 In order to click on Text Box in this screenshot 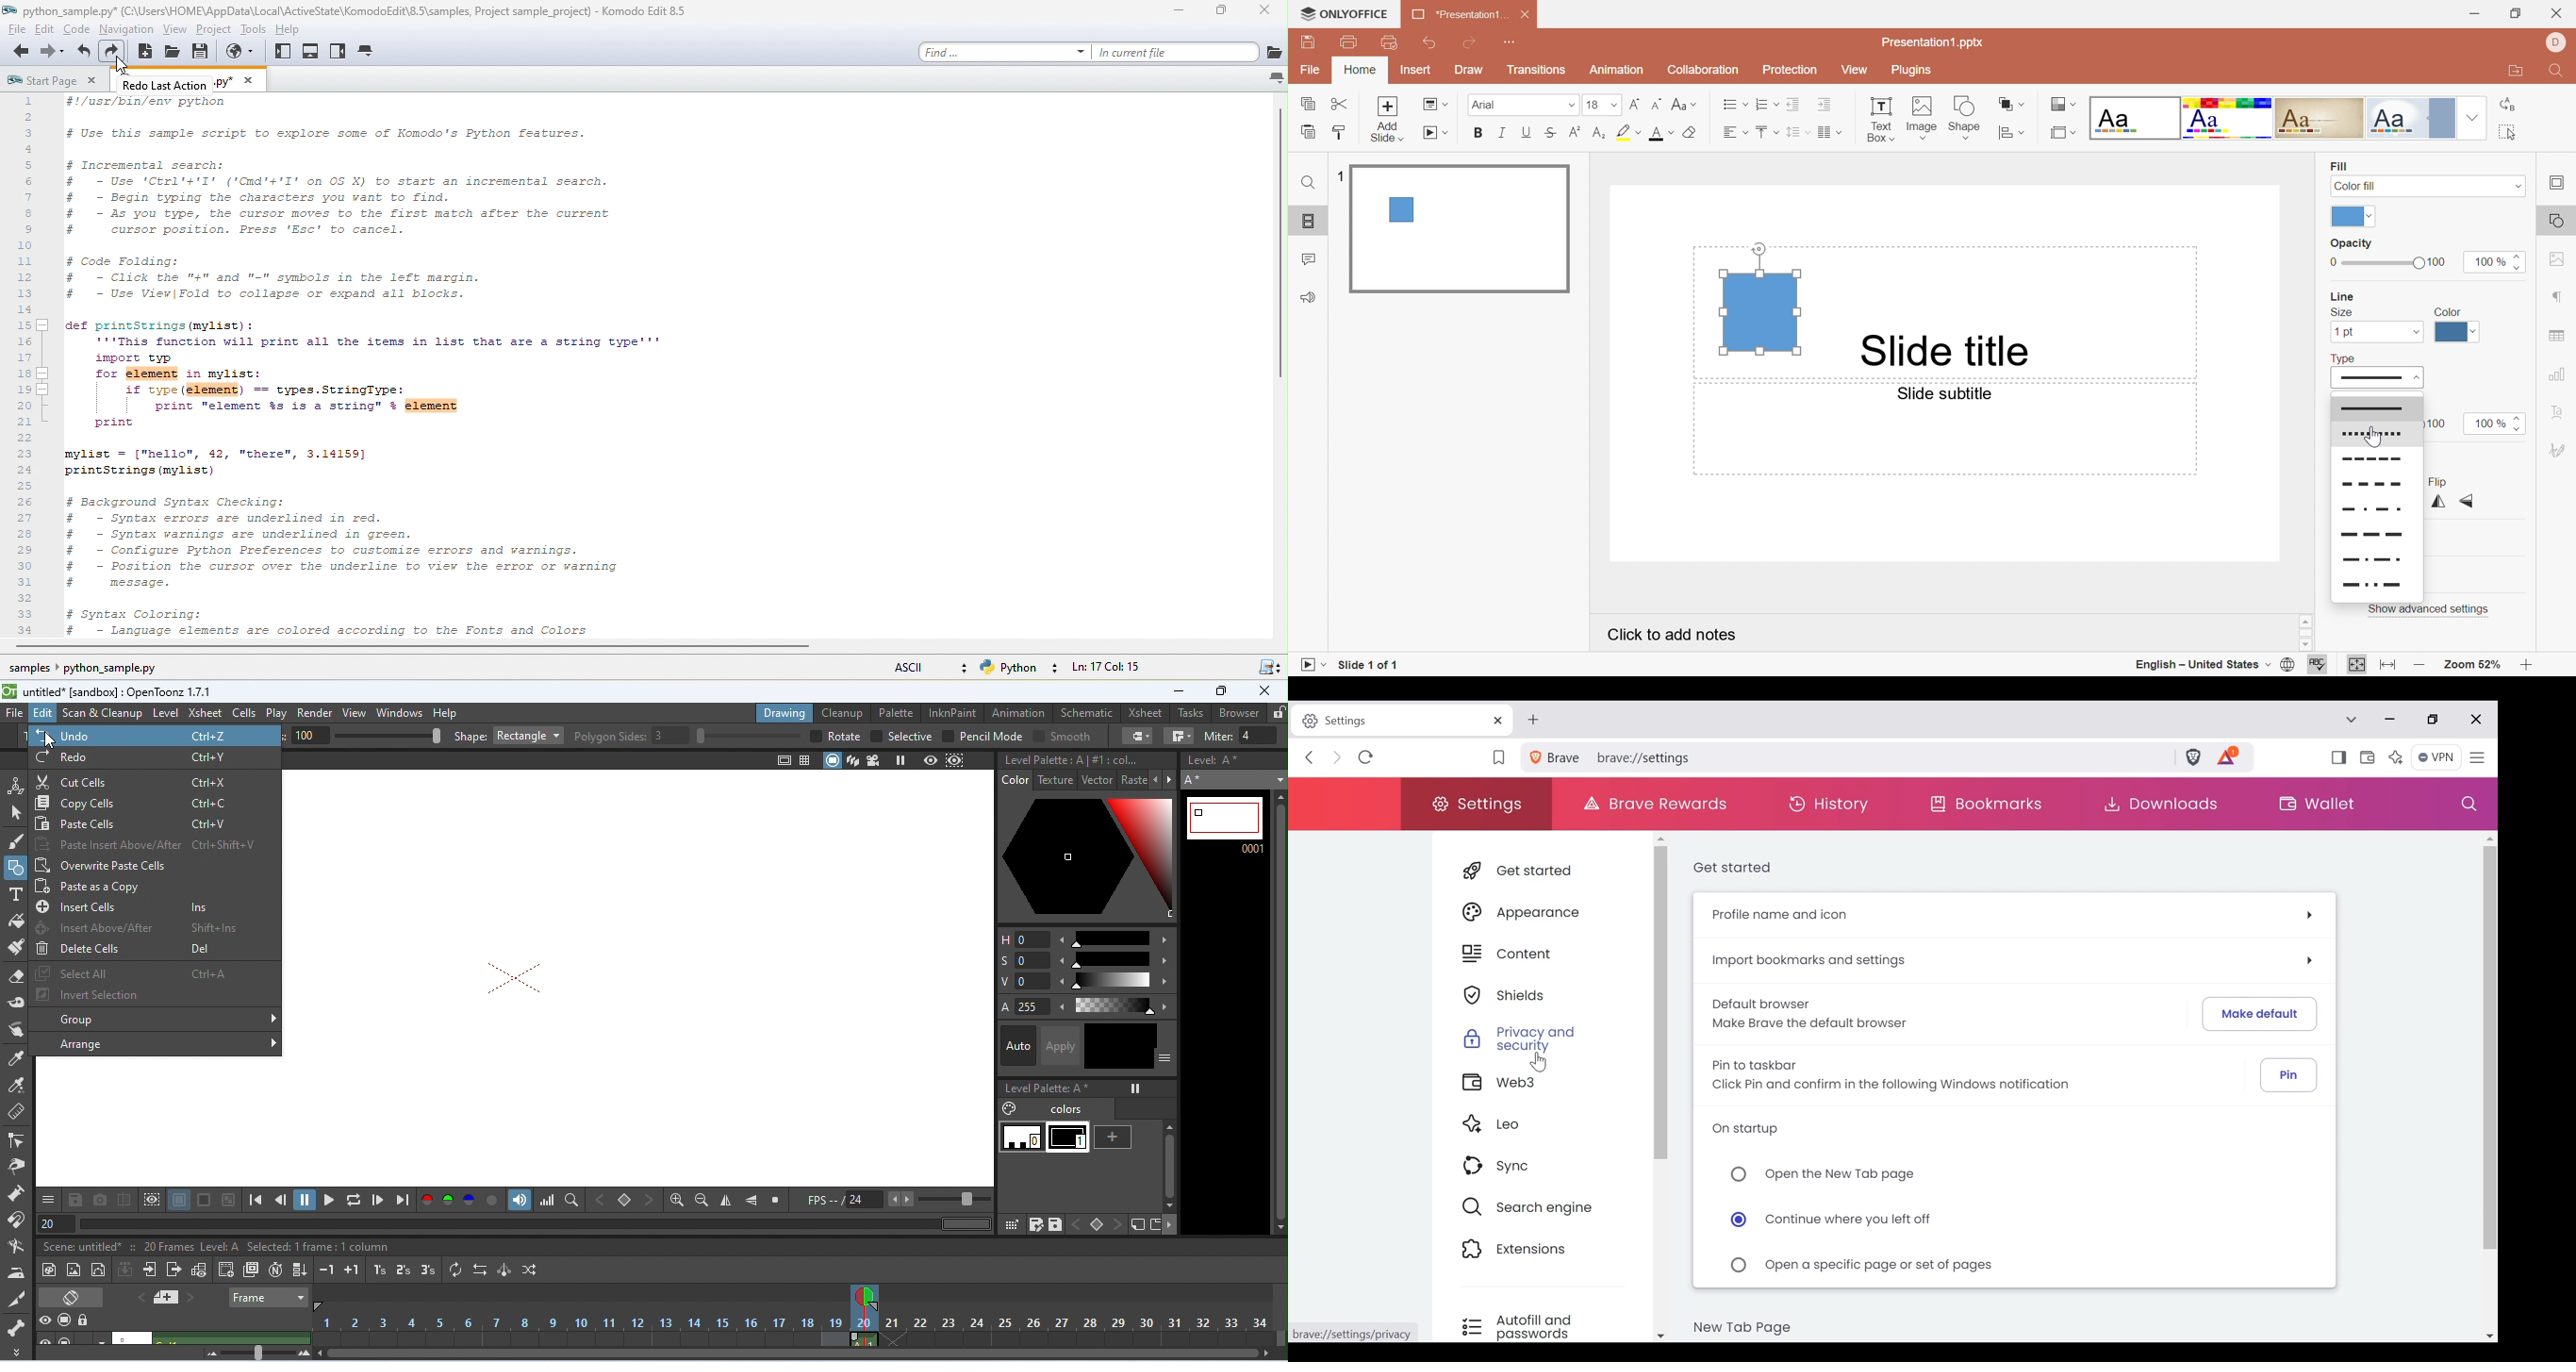, I will do `click(1879, 119)`.